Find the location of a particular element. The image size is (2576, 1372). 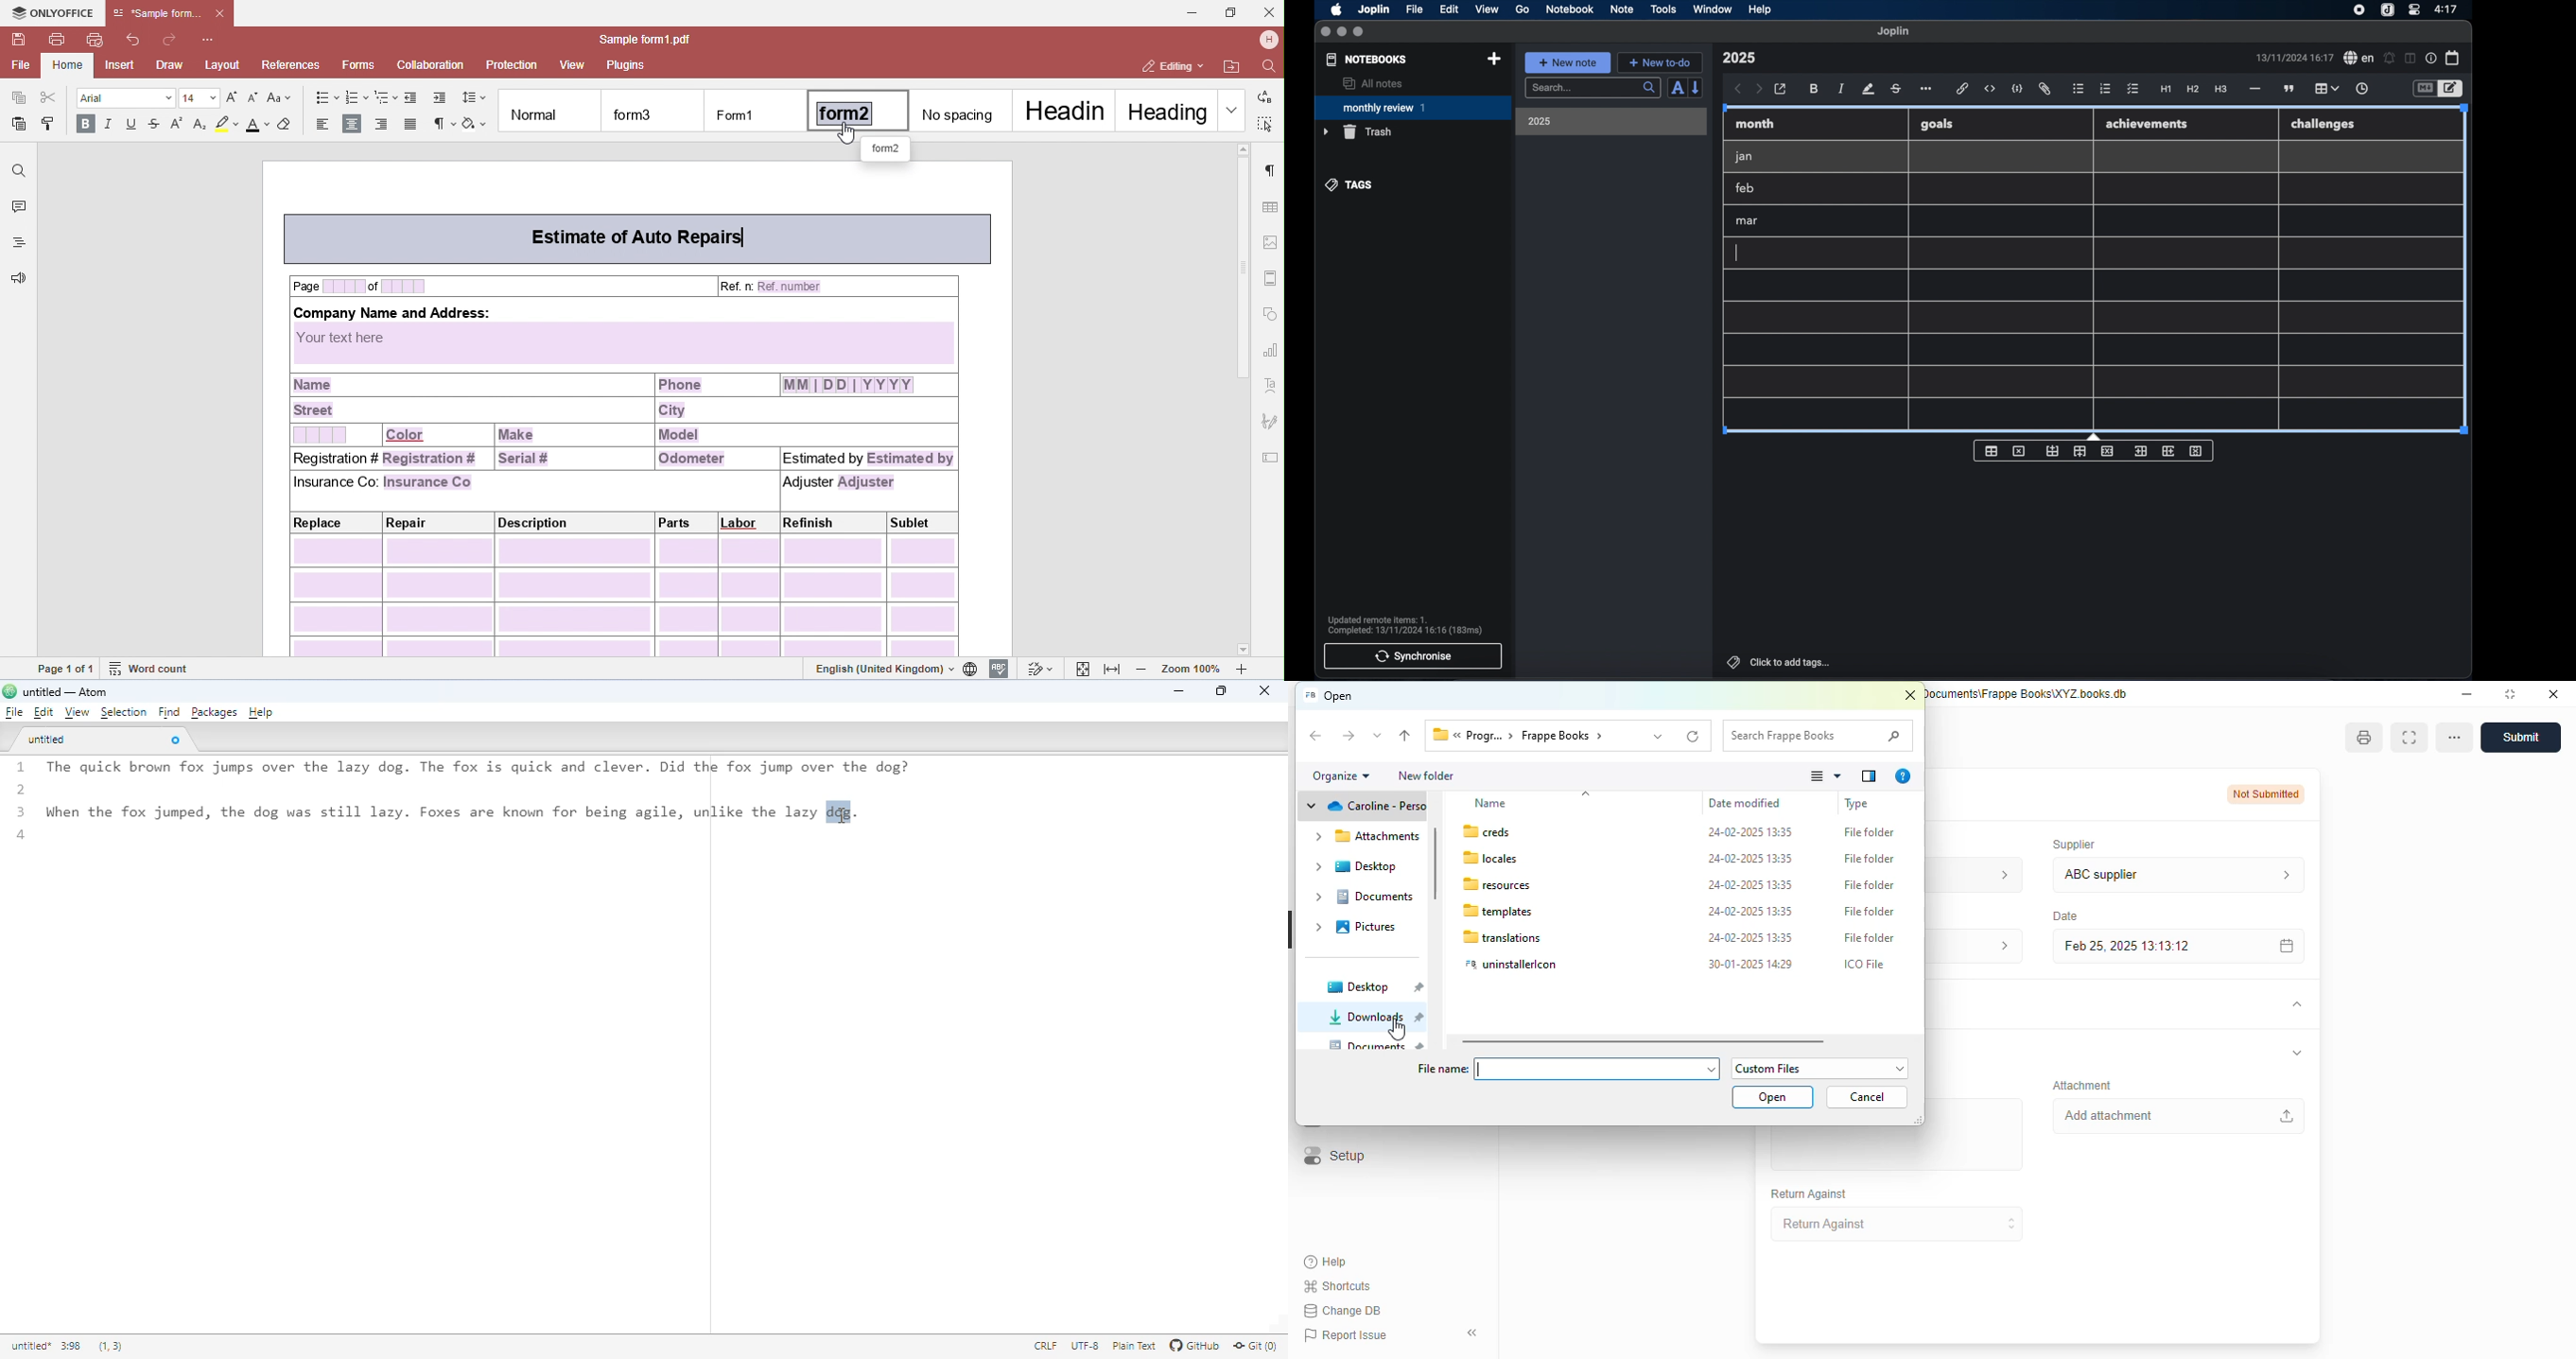

pictures  is located at coordinates (1355, 927).